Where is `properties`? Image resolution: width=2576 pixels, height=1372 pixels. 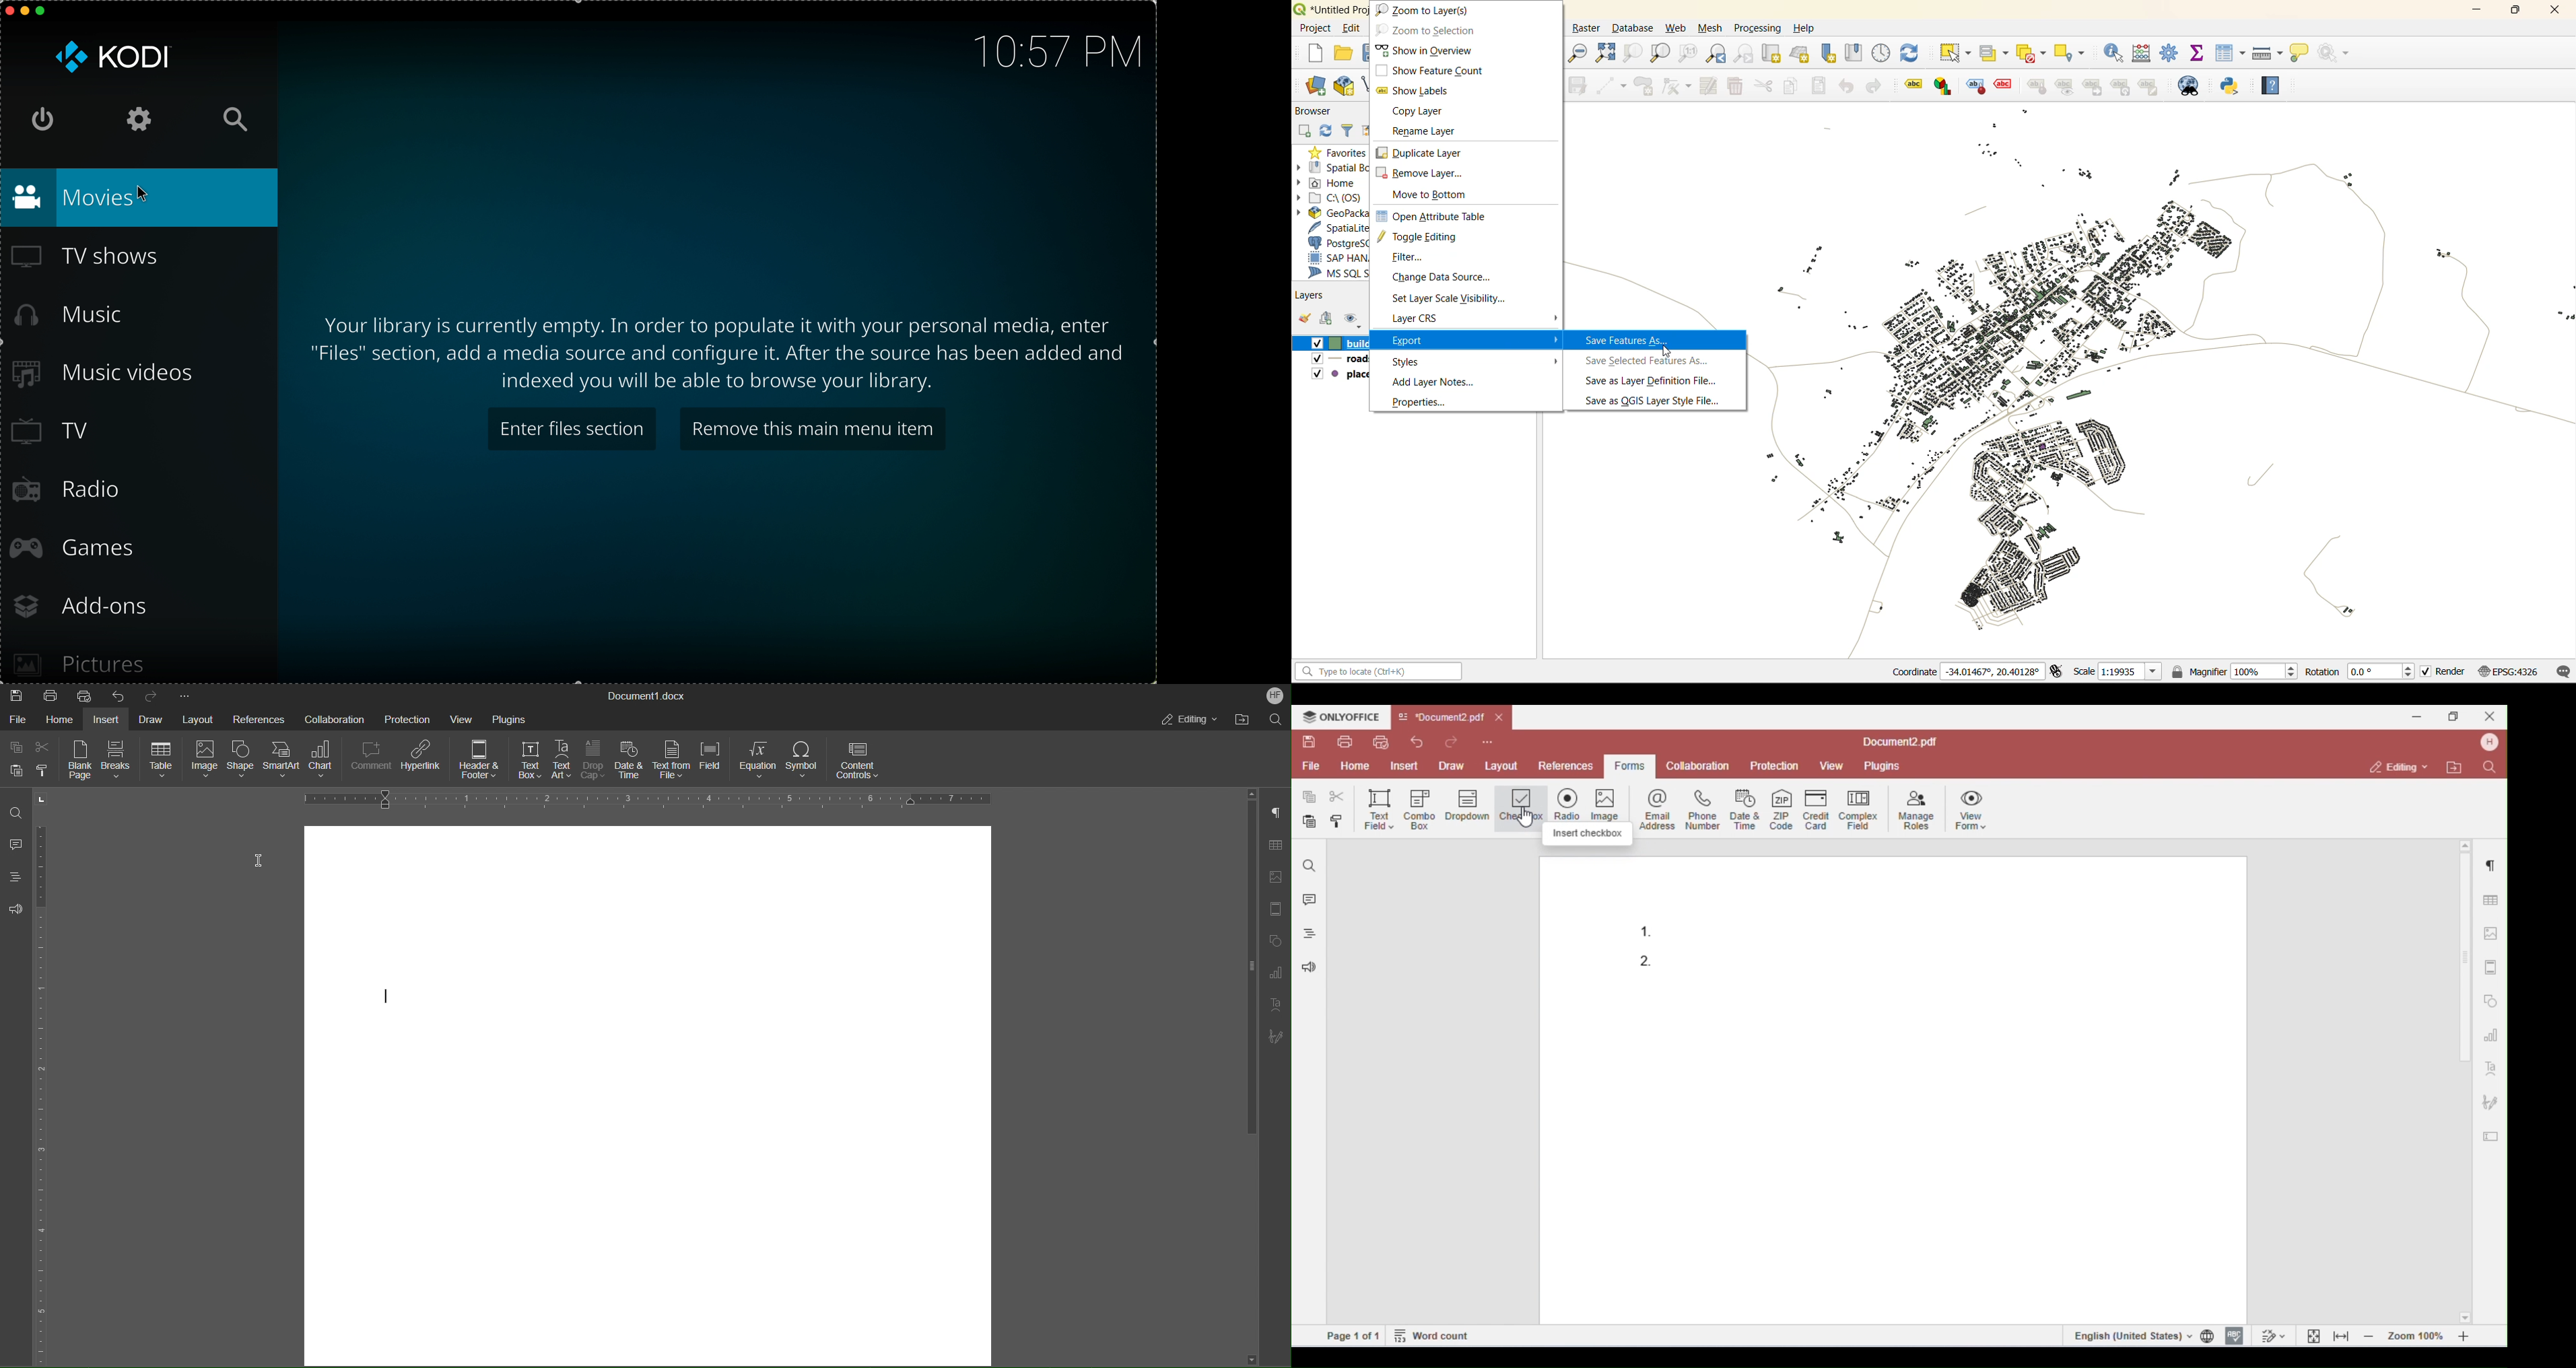
properties is located at coordinates (1416, 404).